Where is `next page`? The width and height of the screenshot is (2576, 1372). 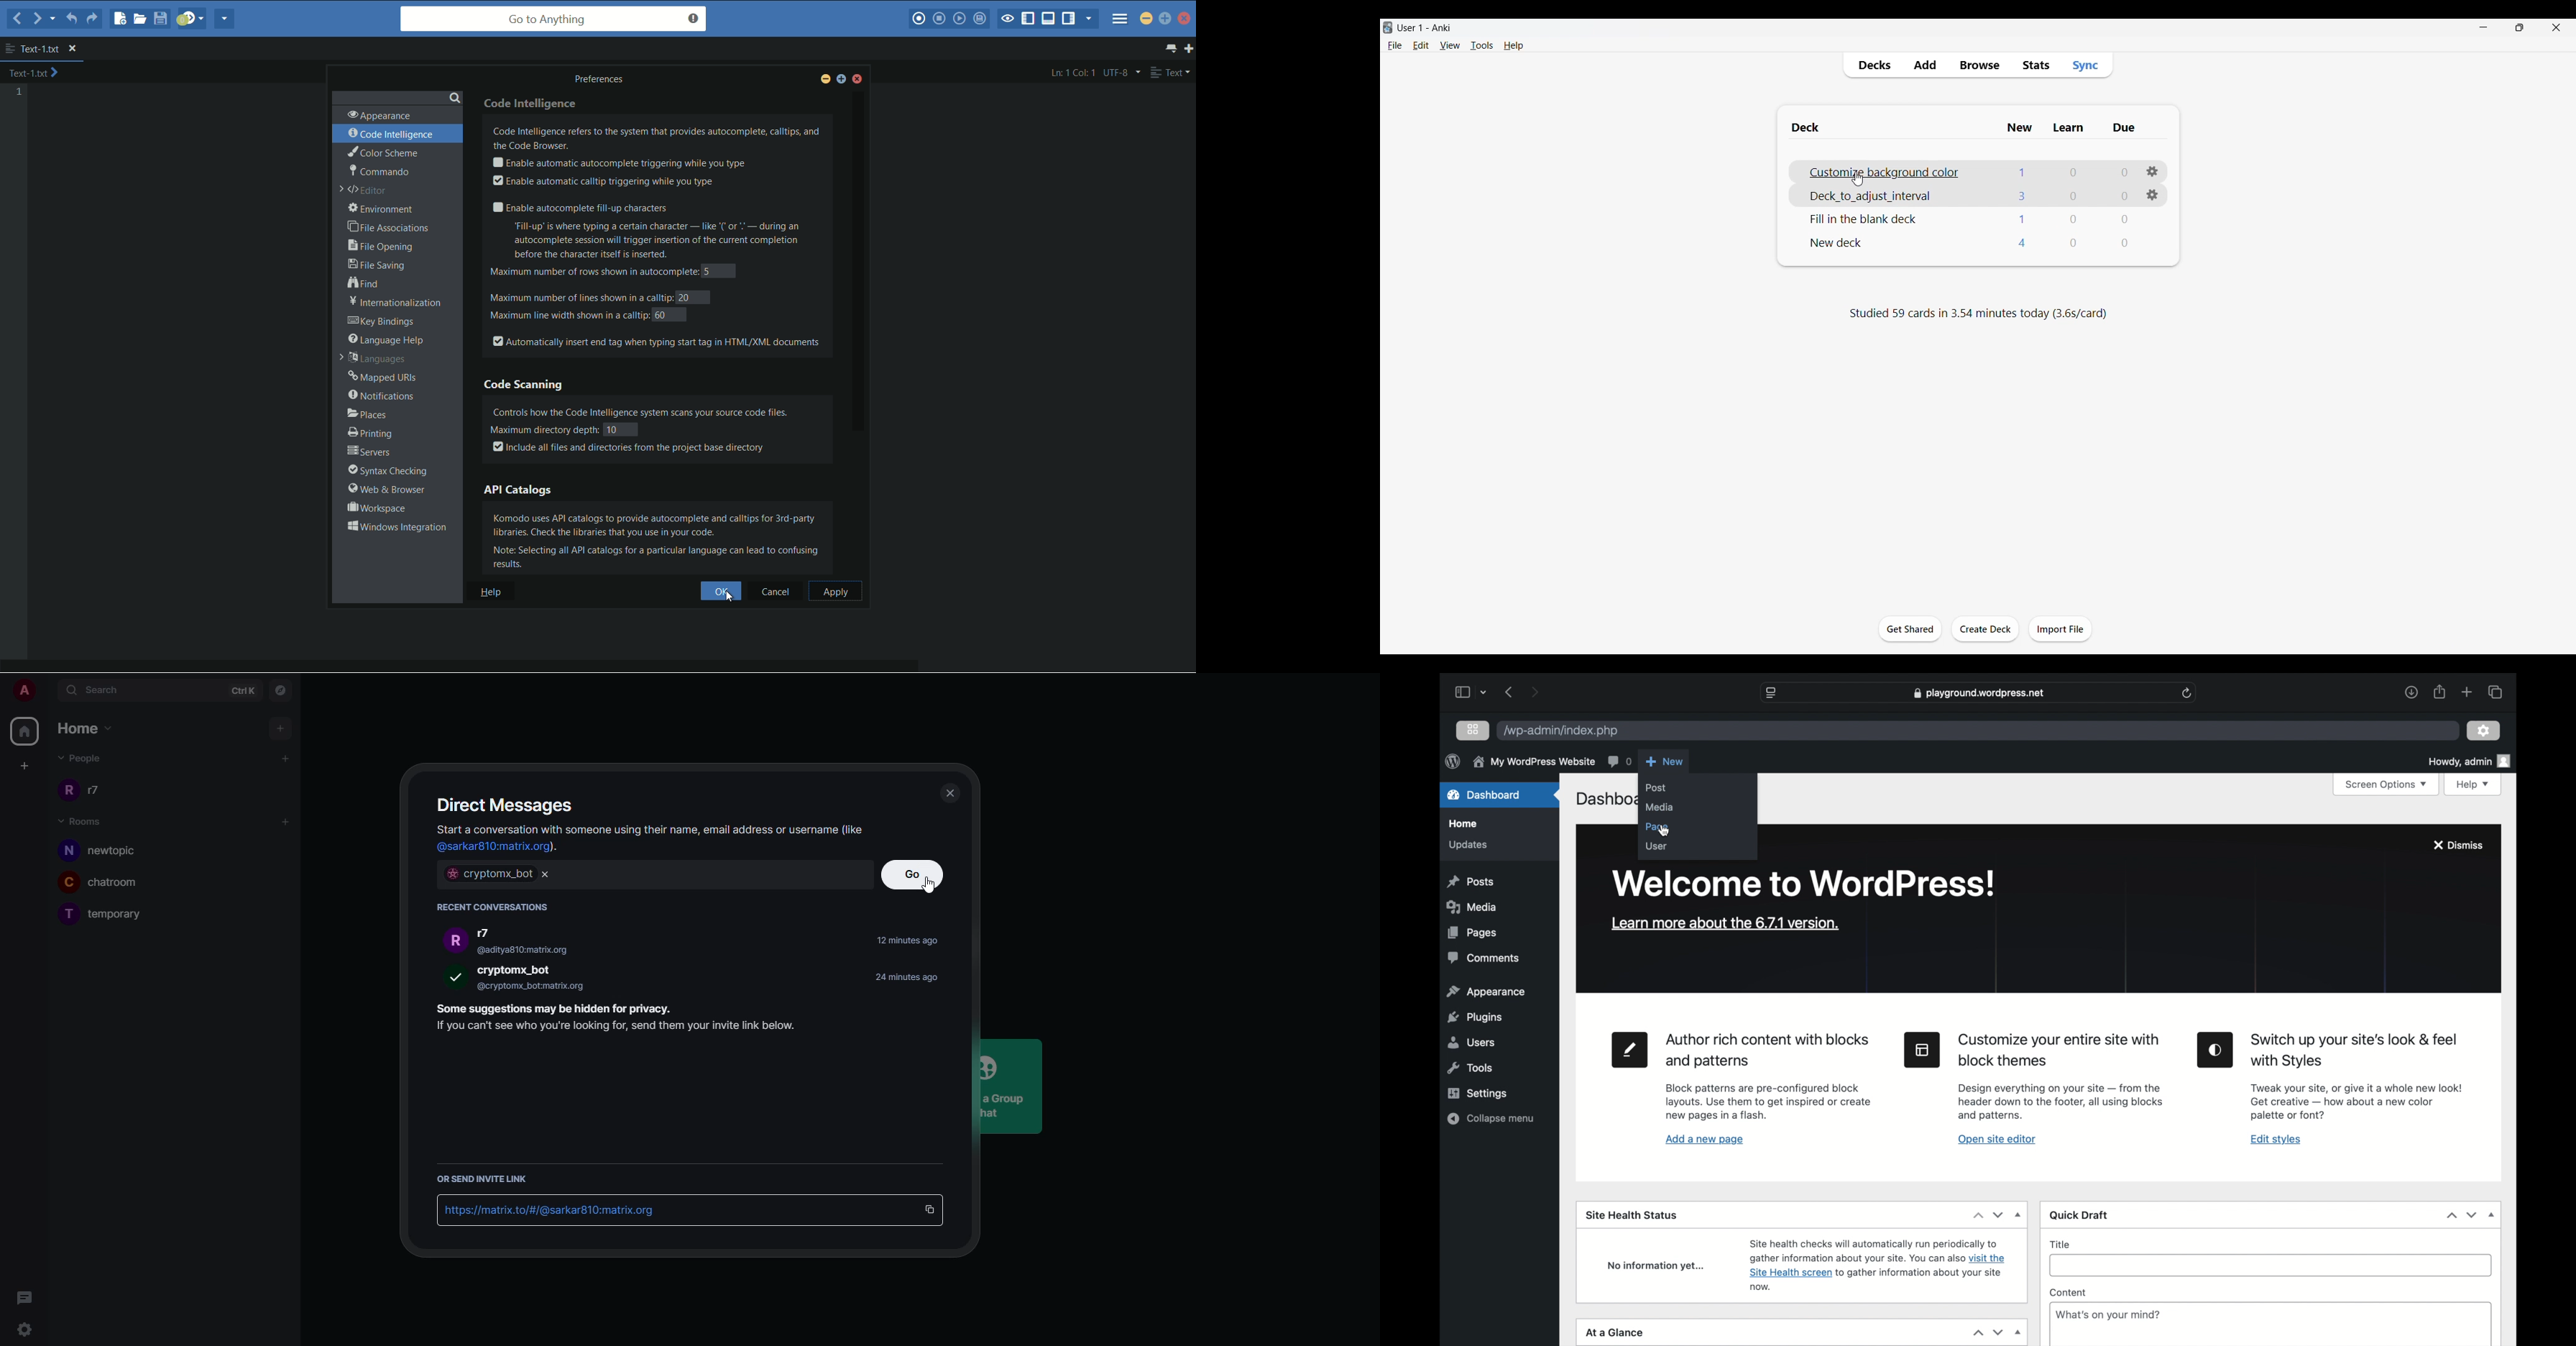 next page is located at coordinates (1536, 691).